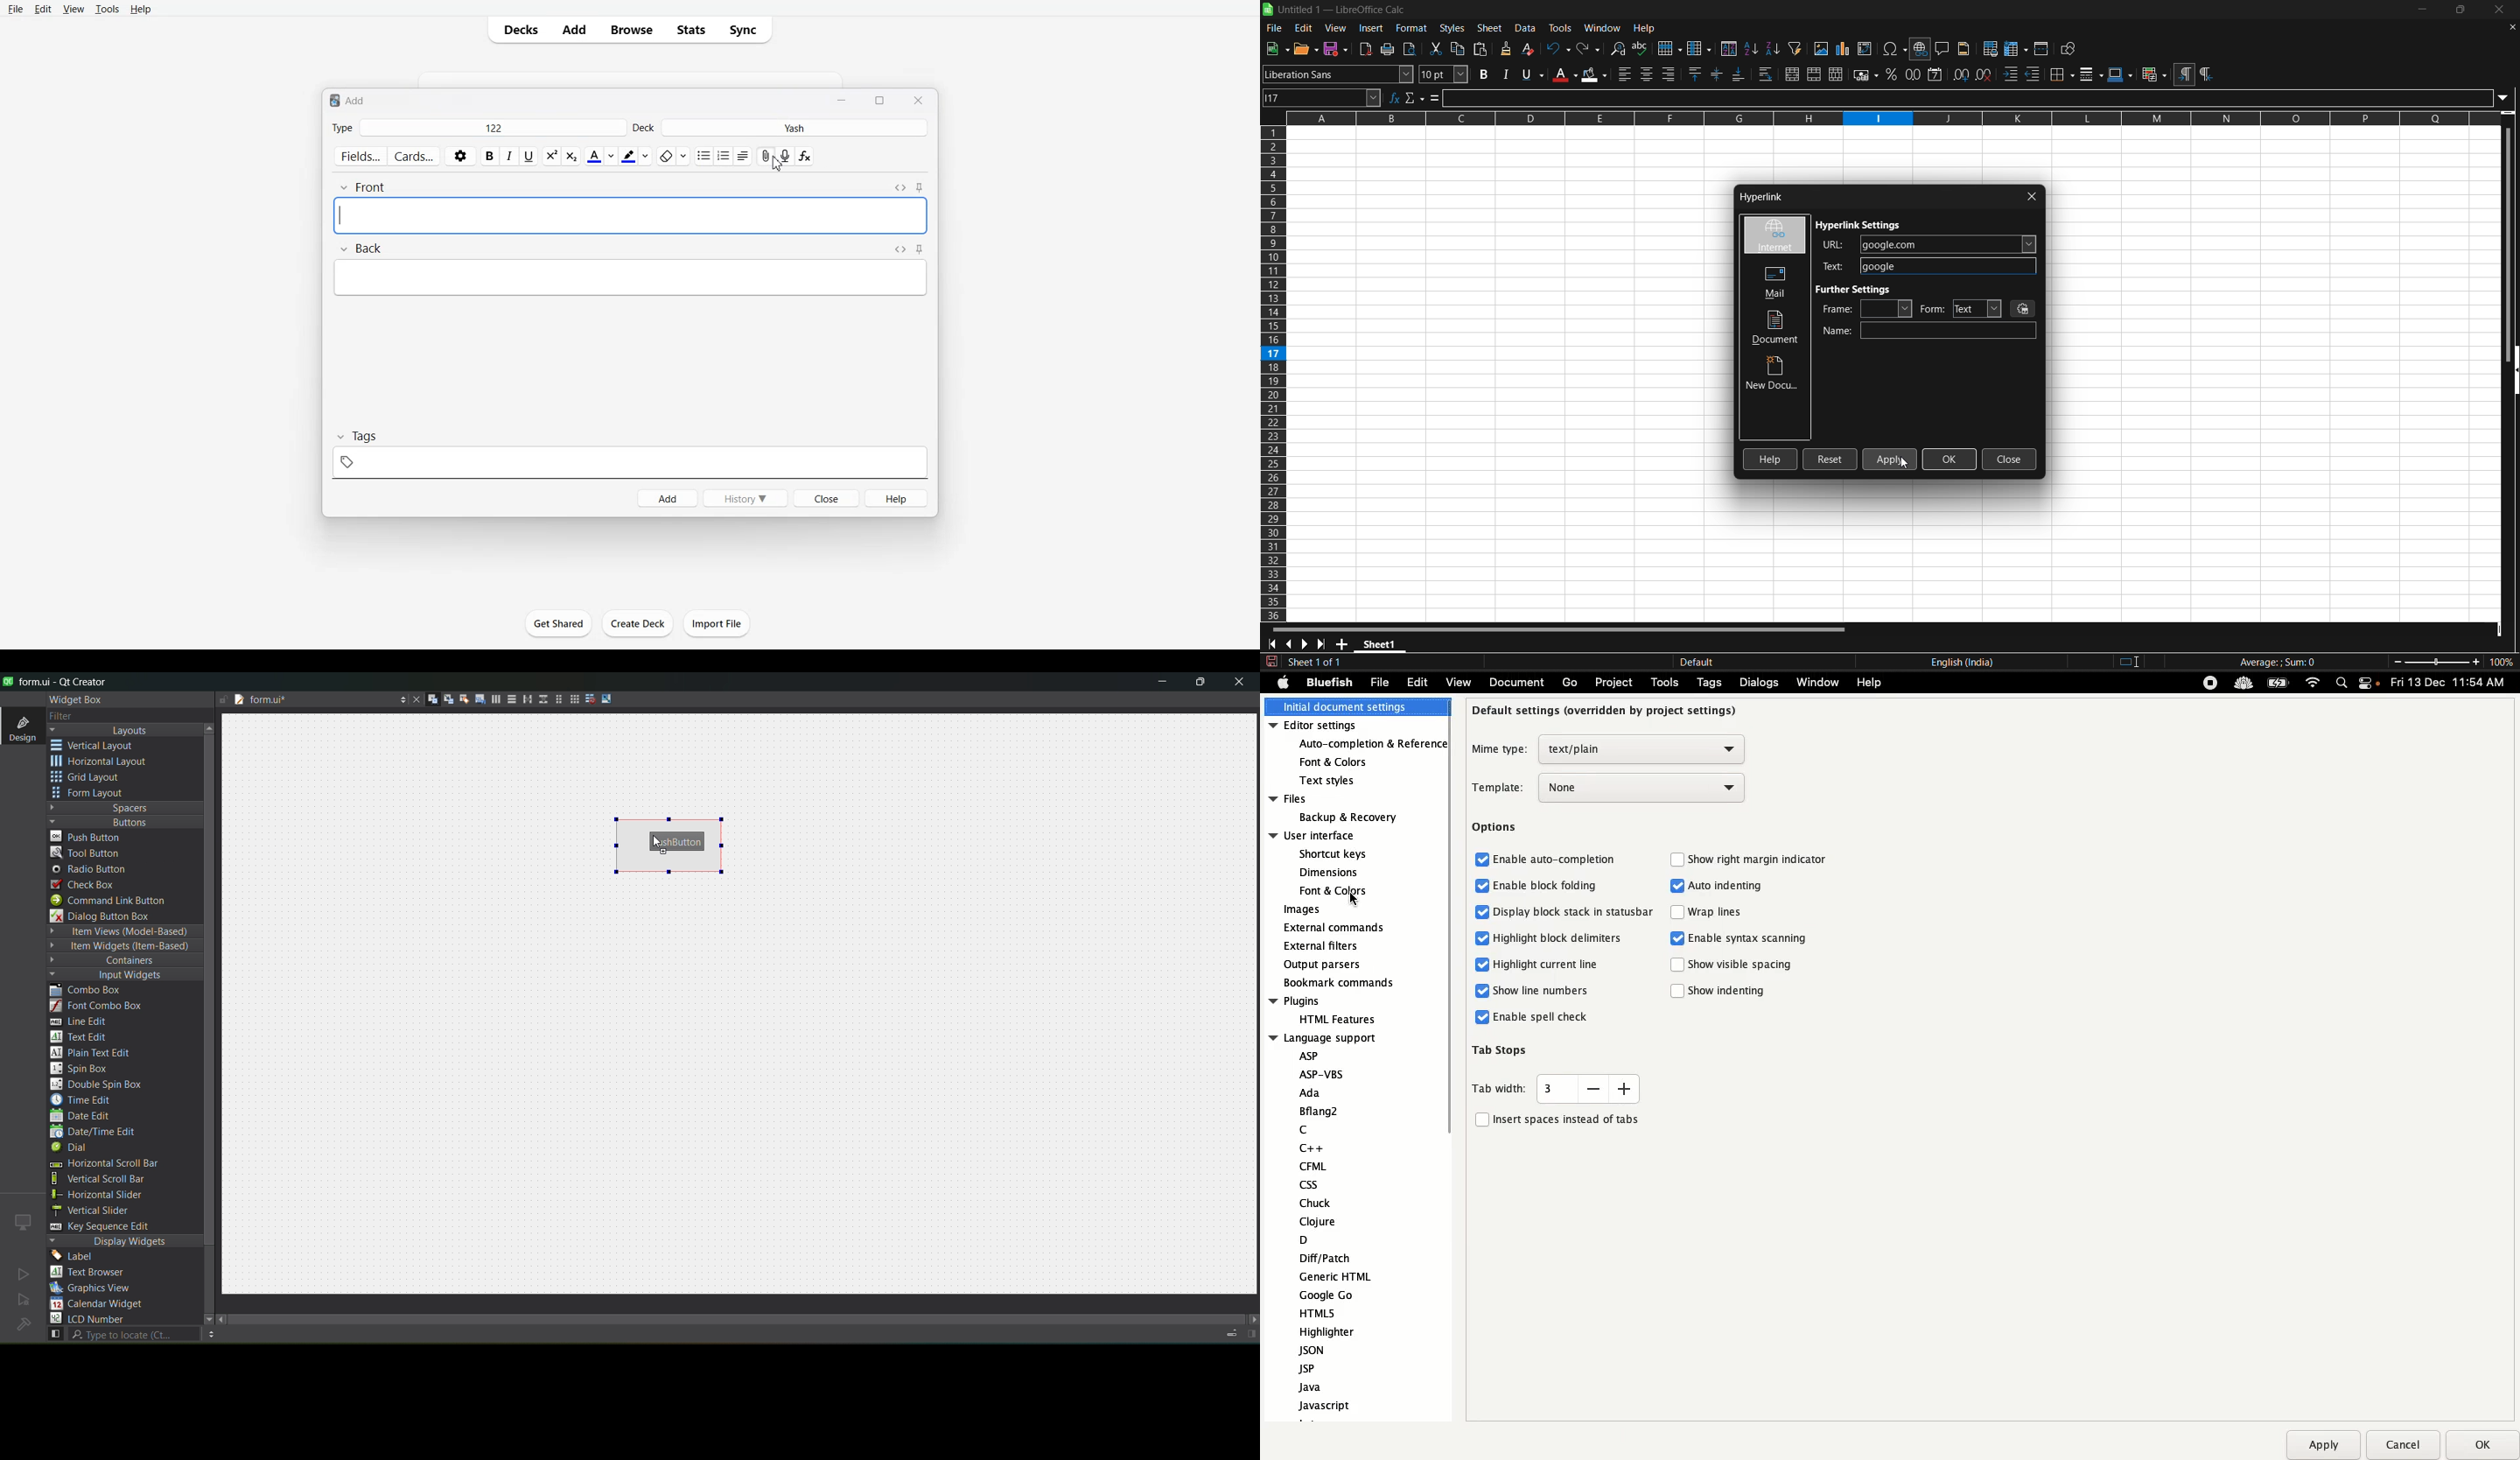  I want to click on File, so click(16, 9).